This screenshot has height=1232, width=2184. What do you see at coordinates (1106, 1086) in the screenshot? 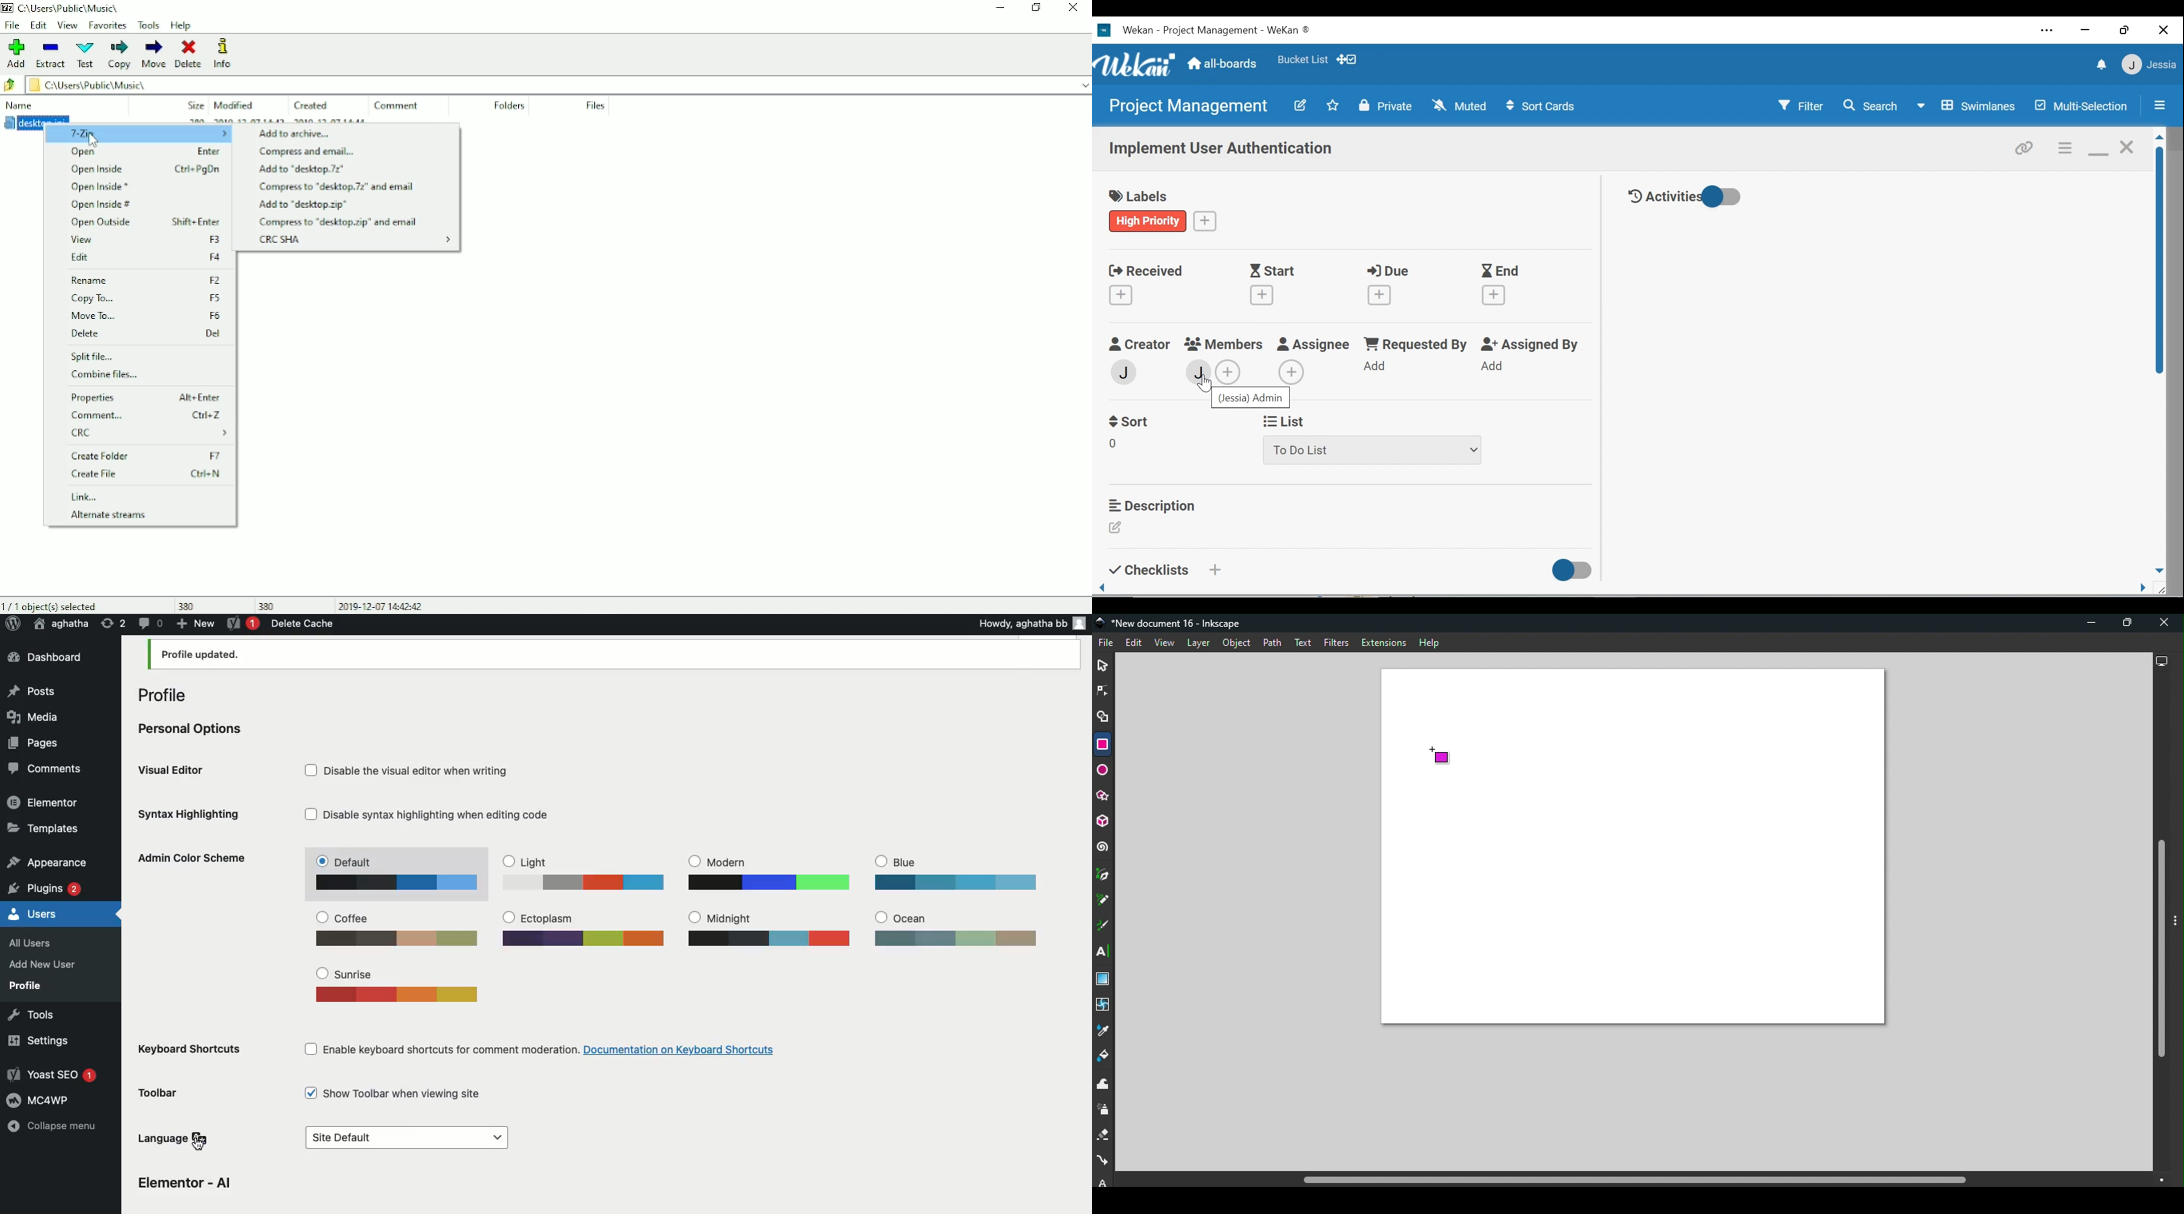
I see `Tweak tool` at bounding box center [1106, 1086].